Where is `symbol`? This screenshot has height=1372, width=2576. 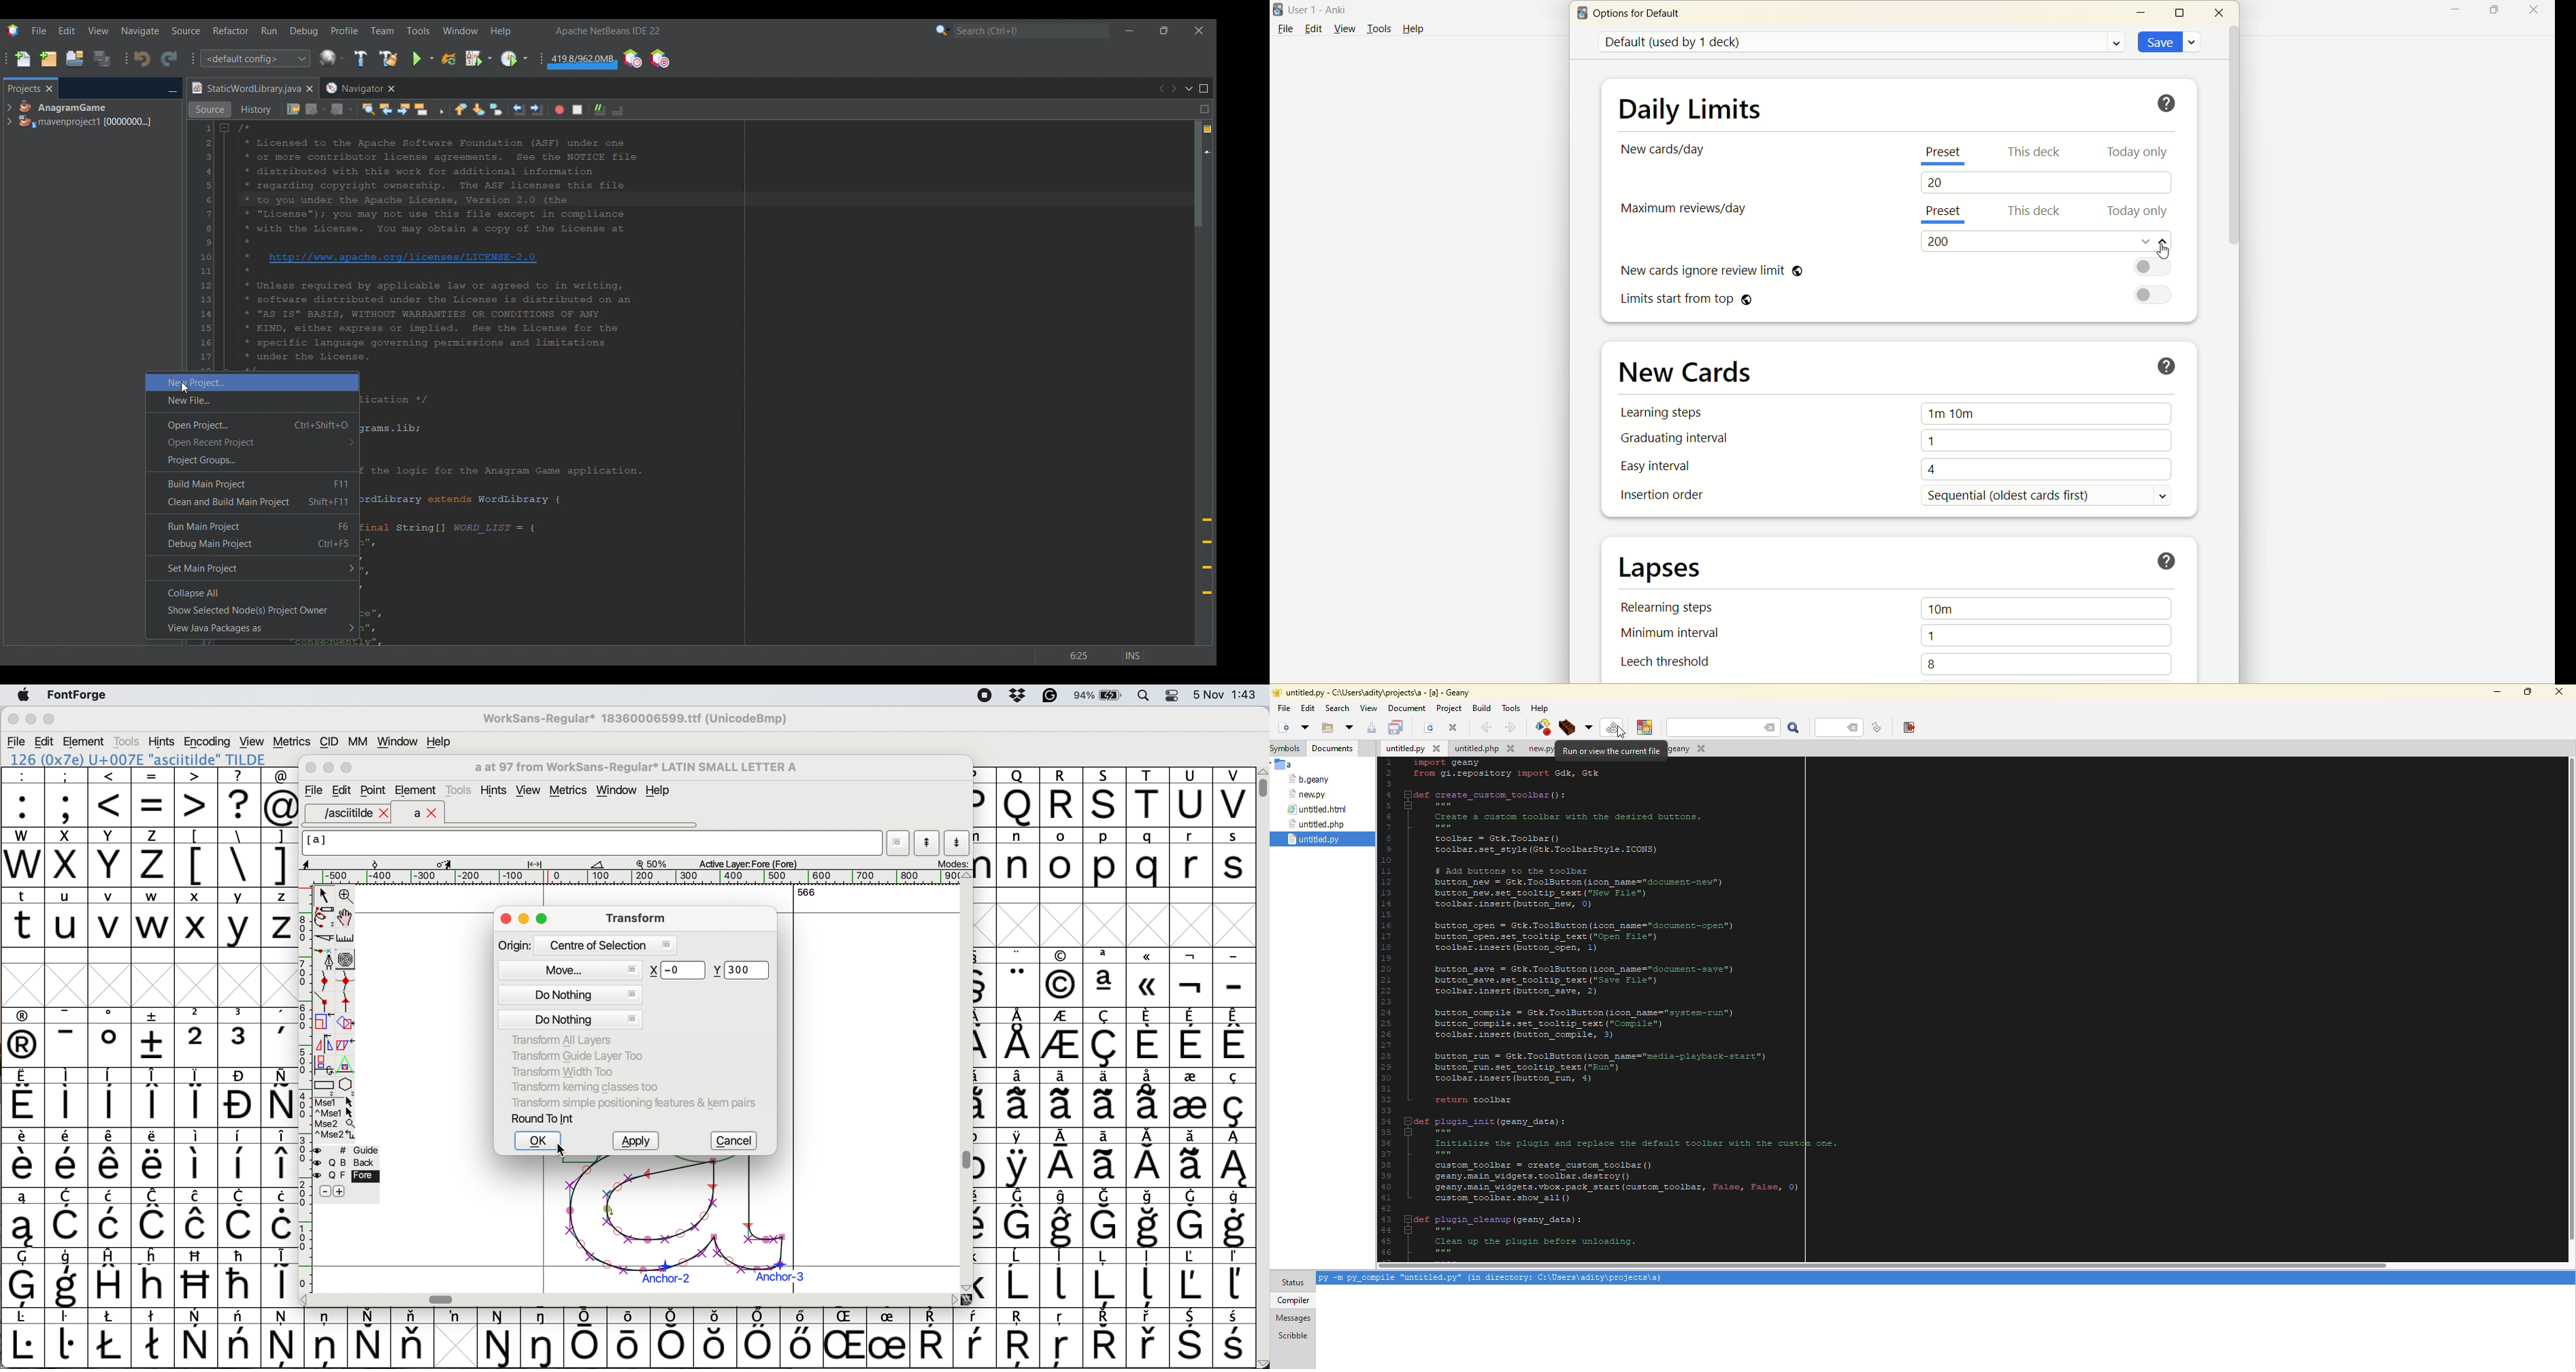 symbol is located at coordinates (67, 1157).